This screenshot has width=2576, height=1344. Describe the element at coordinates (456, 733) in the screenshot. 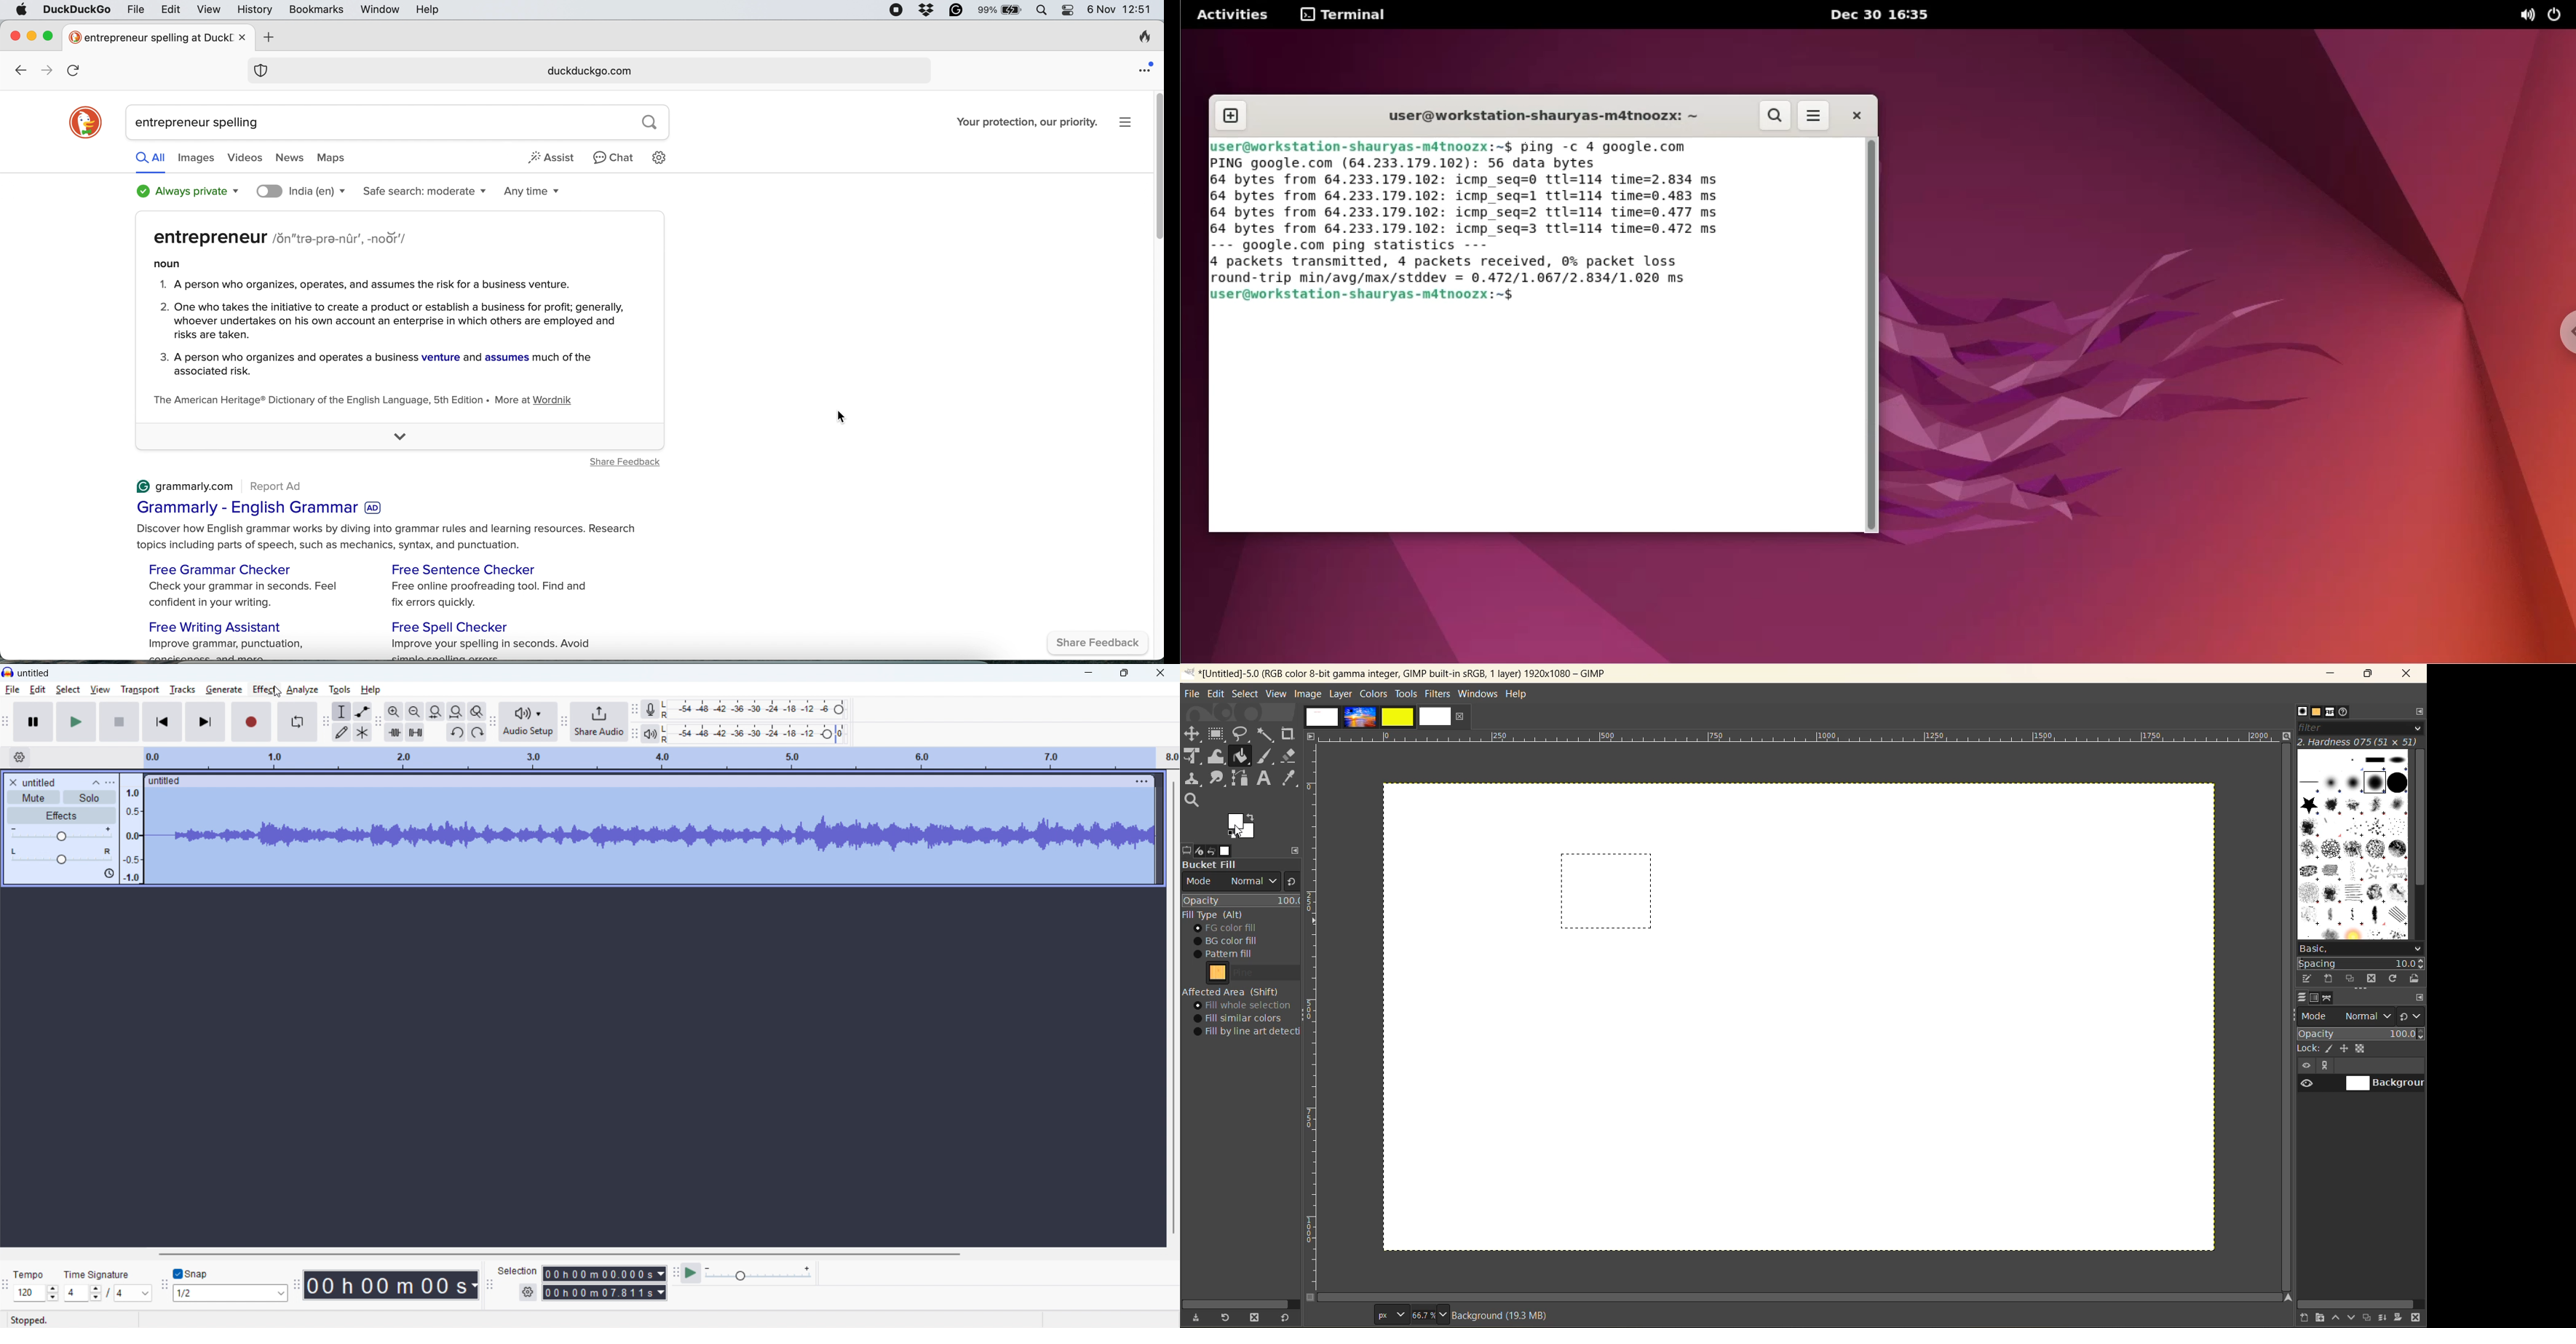

I see `Undo ` at that location.